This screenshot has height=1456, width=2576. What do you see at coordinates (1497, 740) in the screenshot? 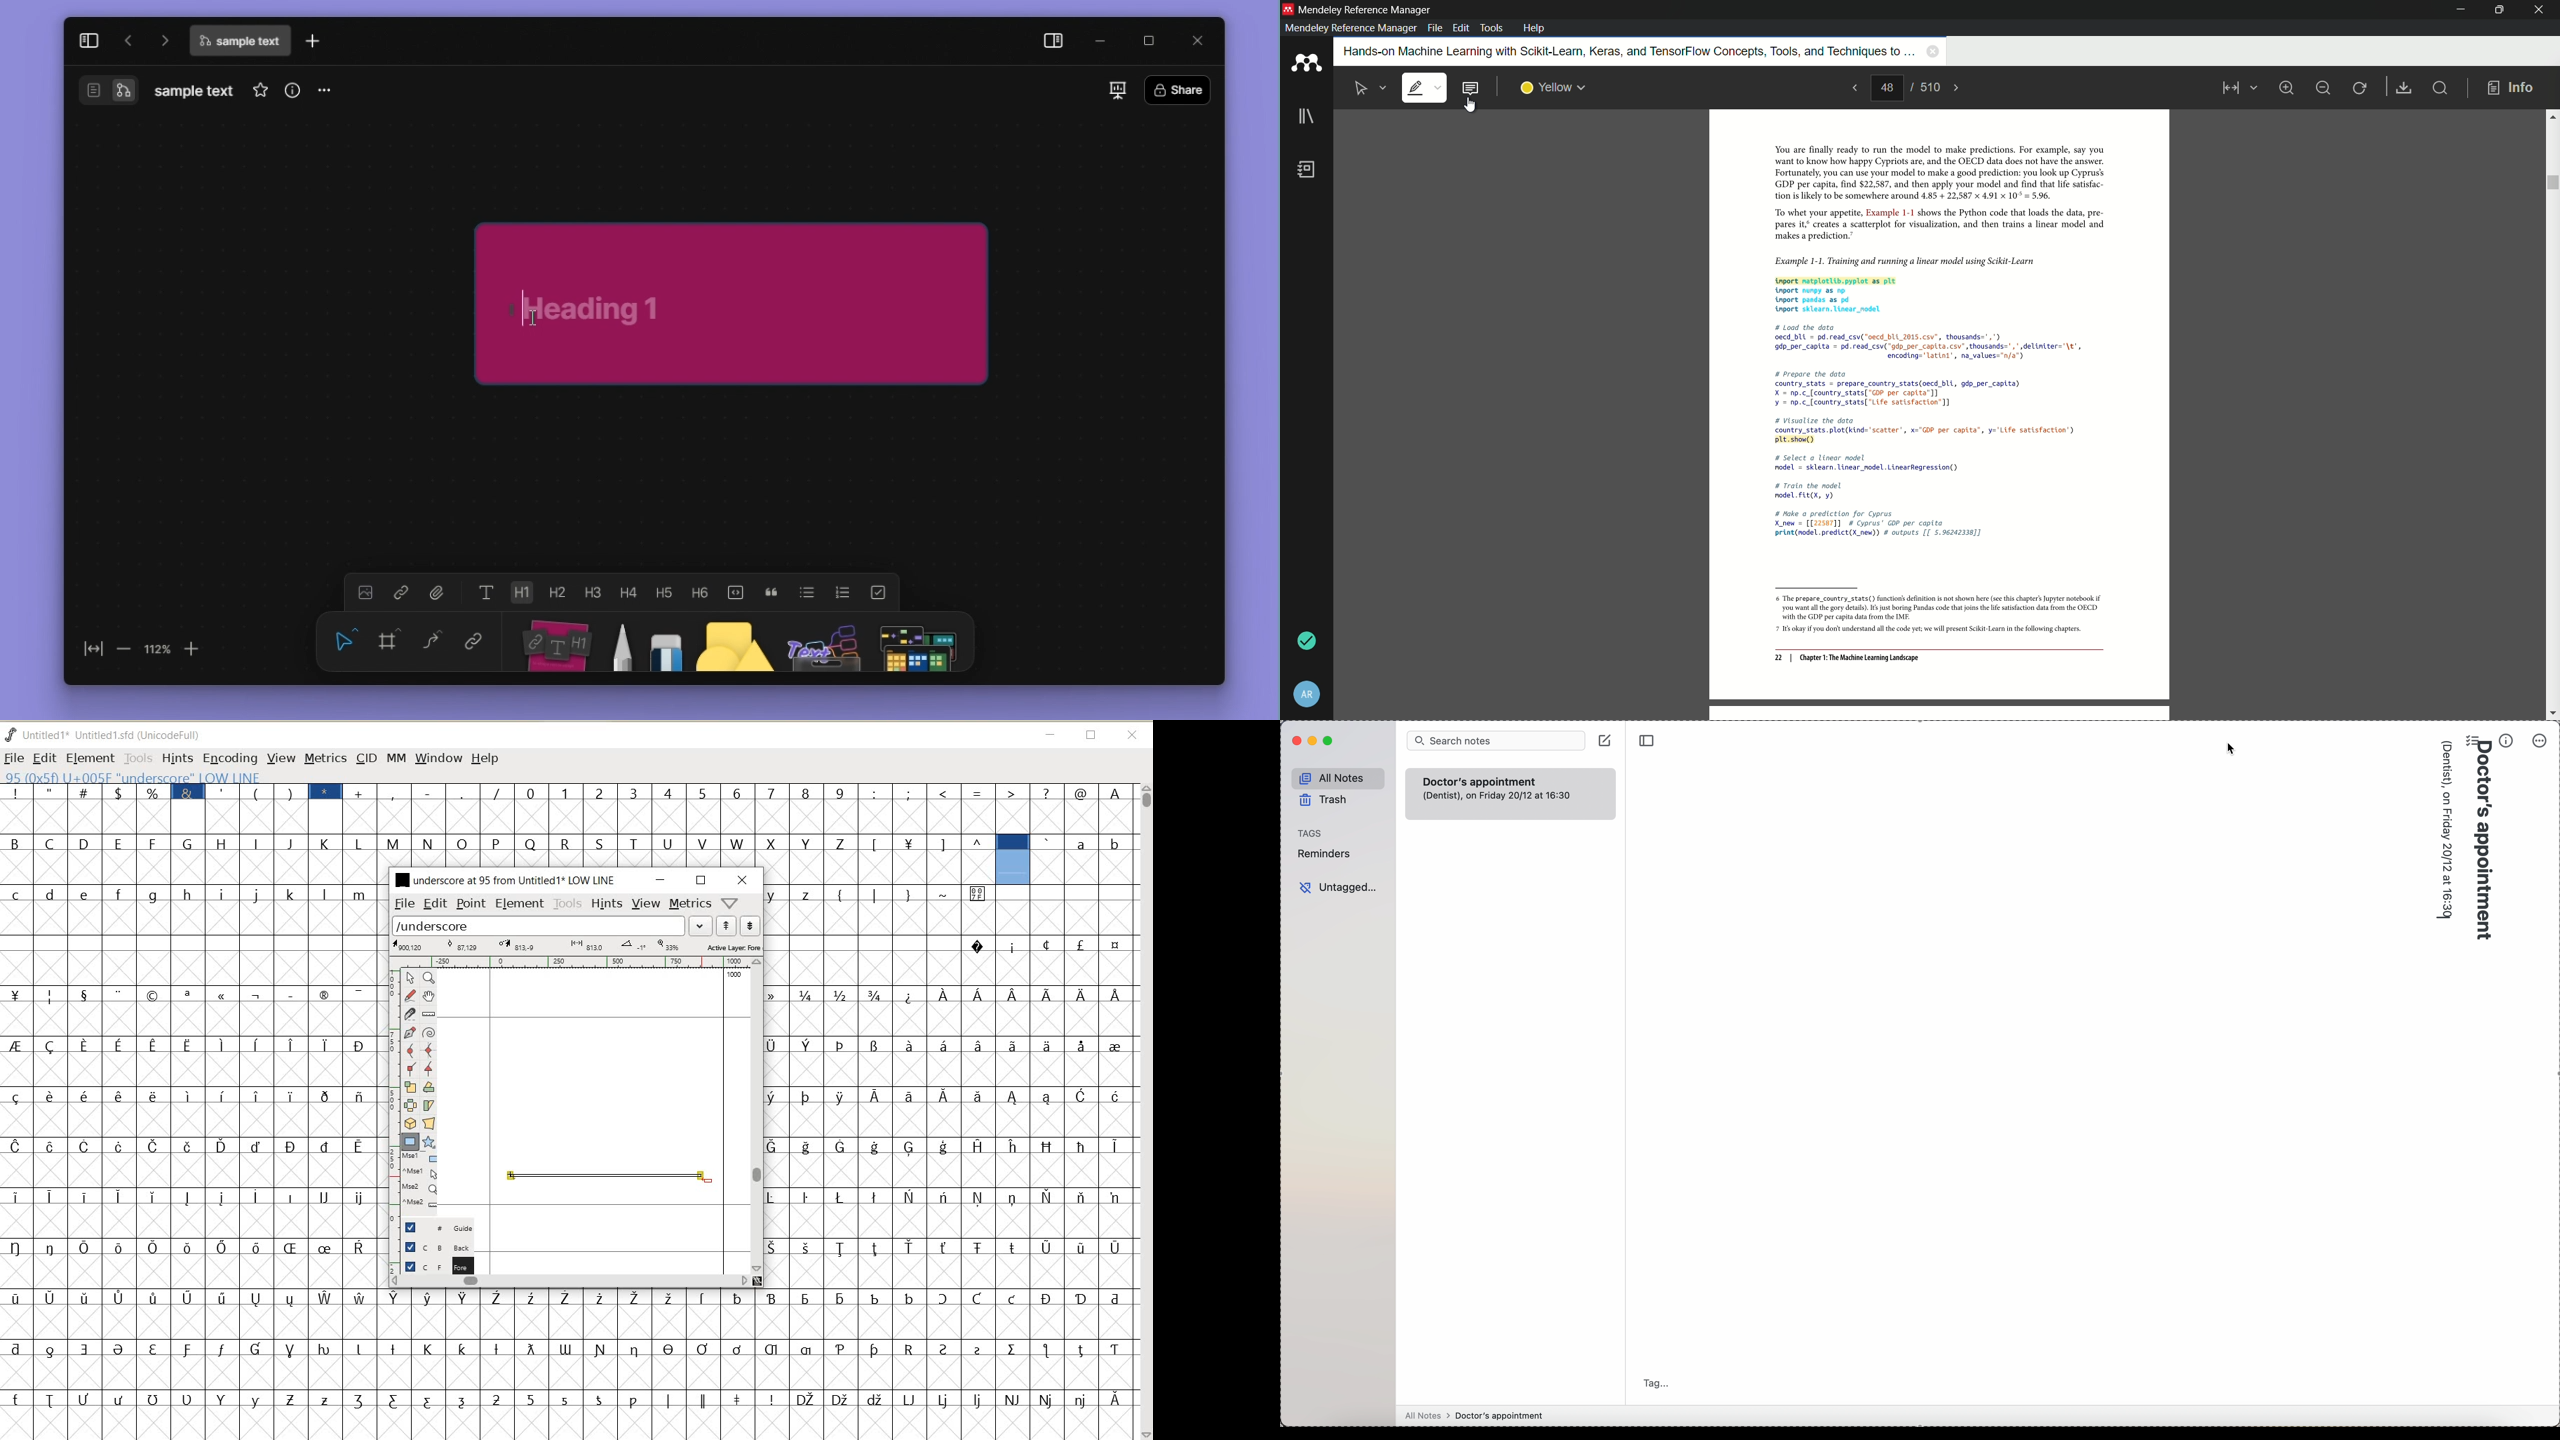
I see `search notes` at bounding box center [1497, 740].